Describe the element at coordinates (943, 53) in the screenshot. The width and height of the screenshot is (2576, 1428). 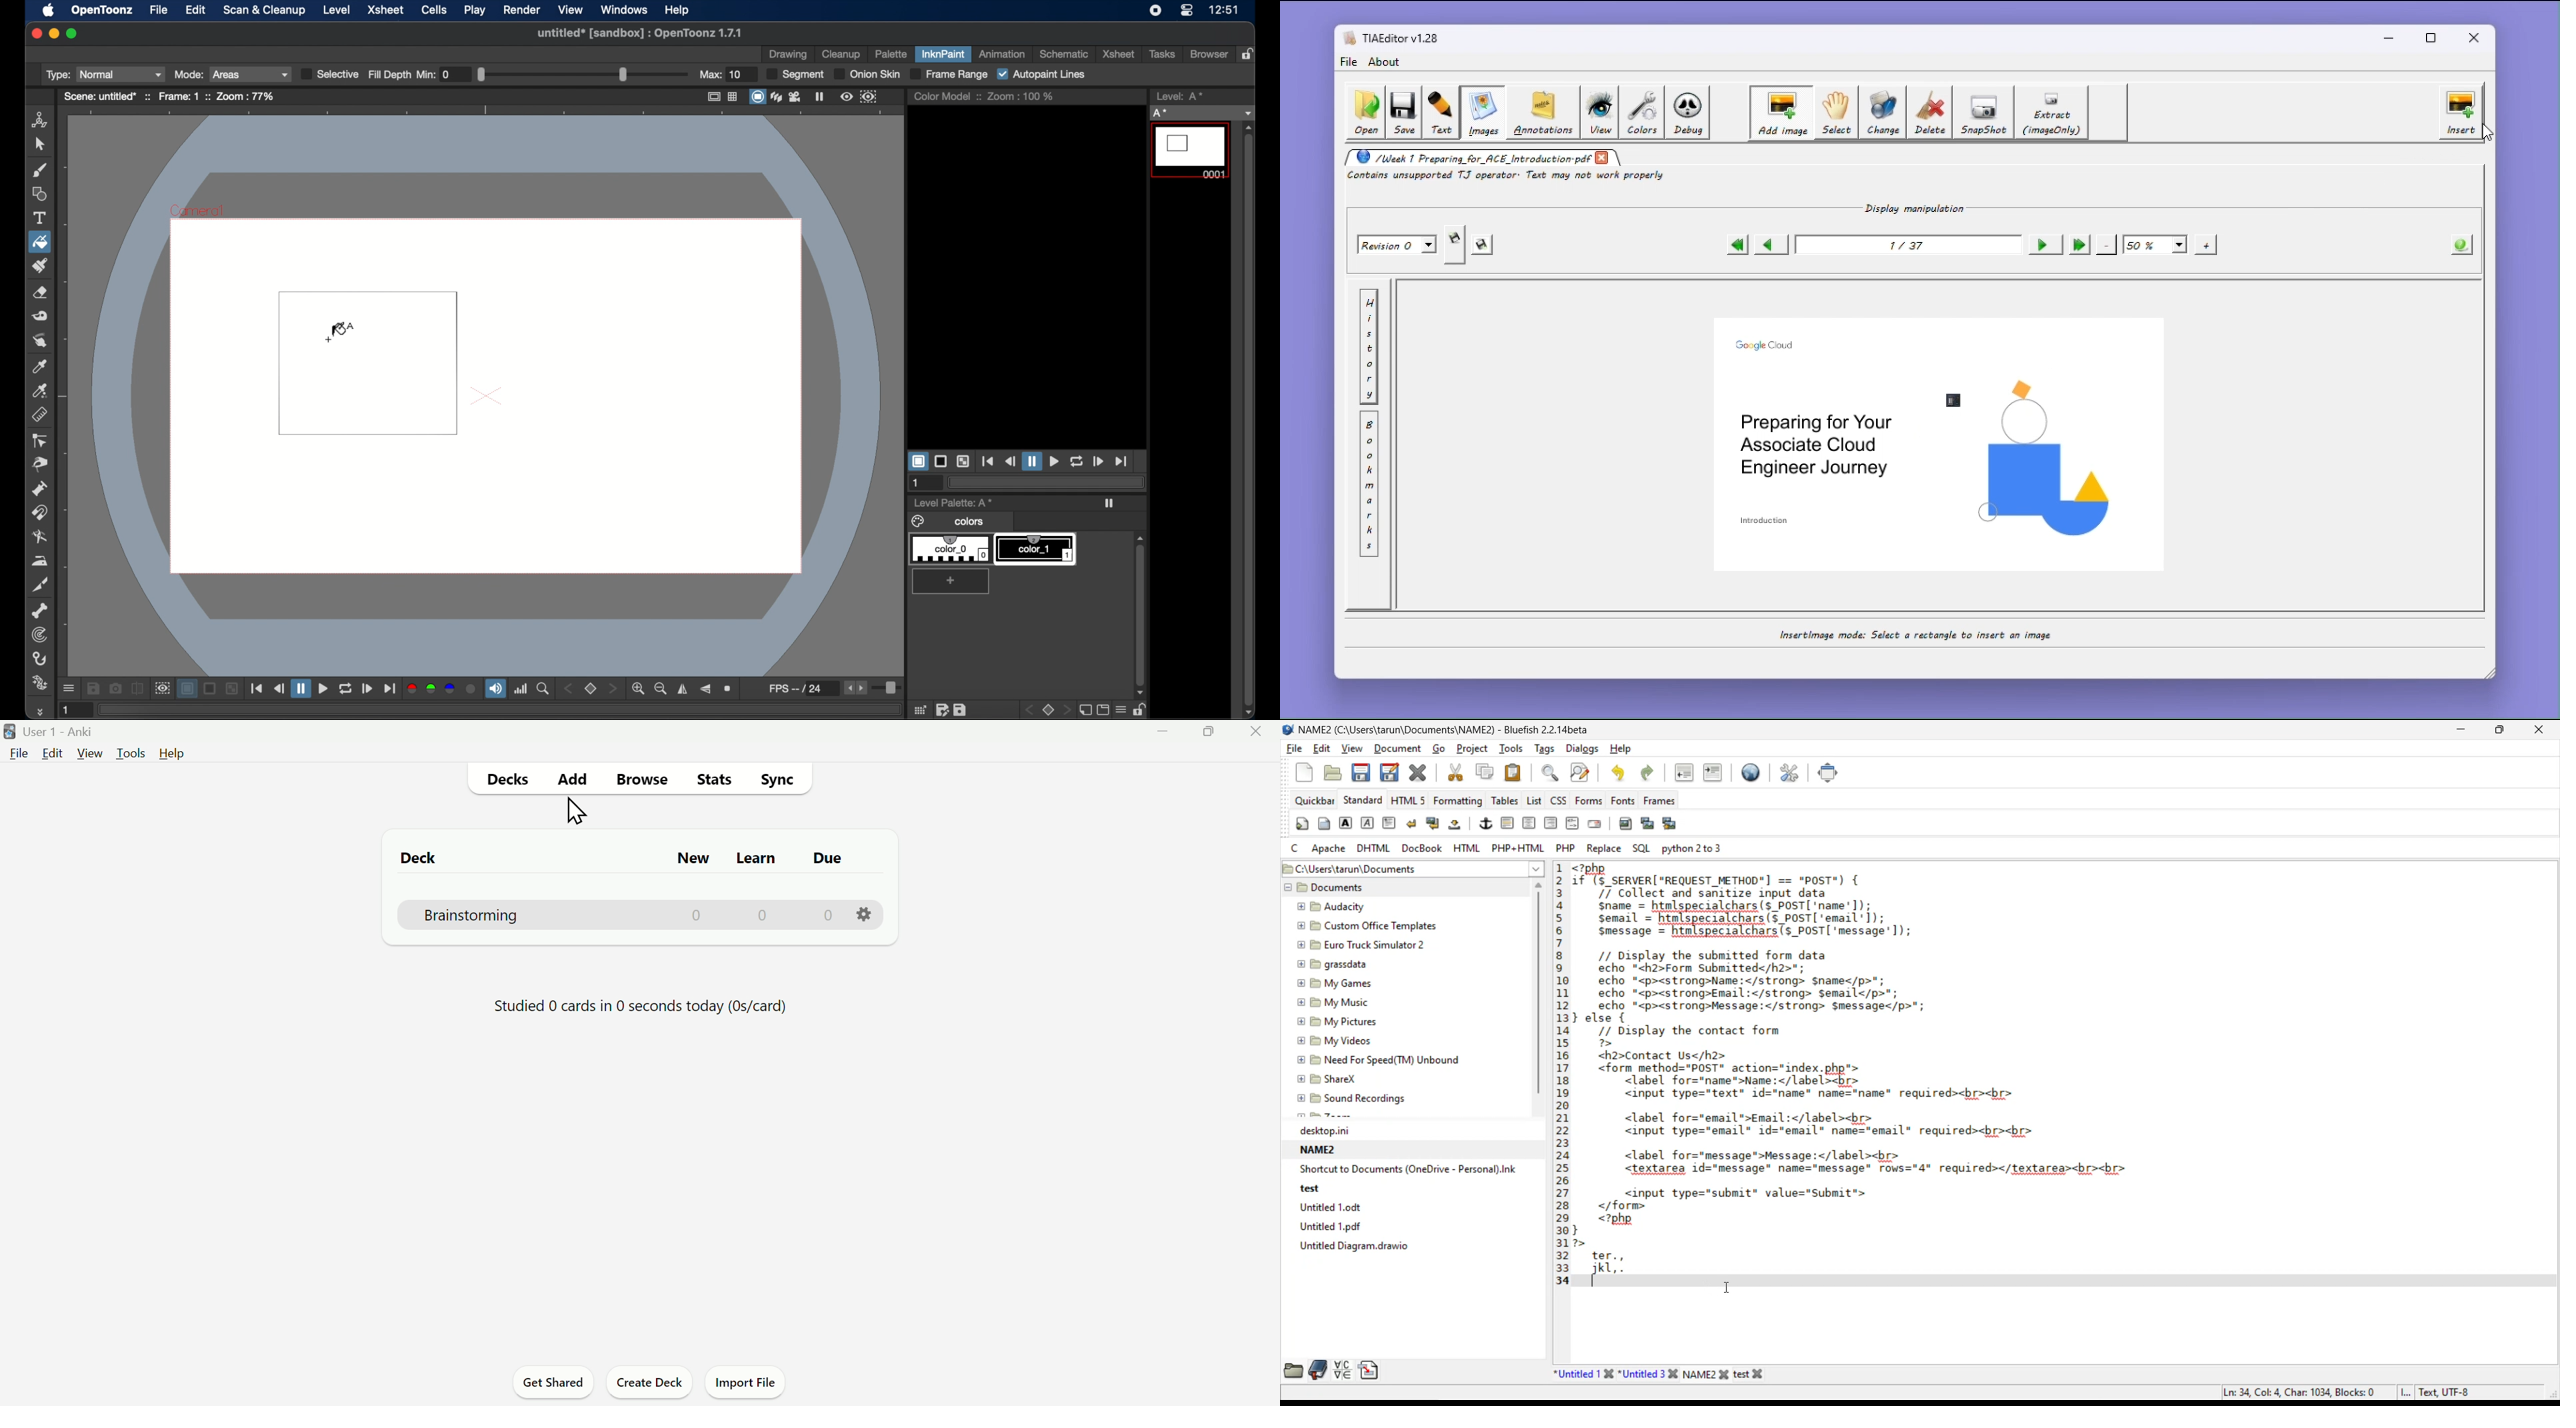
I see `inknpaint` at that location.